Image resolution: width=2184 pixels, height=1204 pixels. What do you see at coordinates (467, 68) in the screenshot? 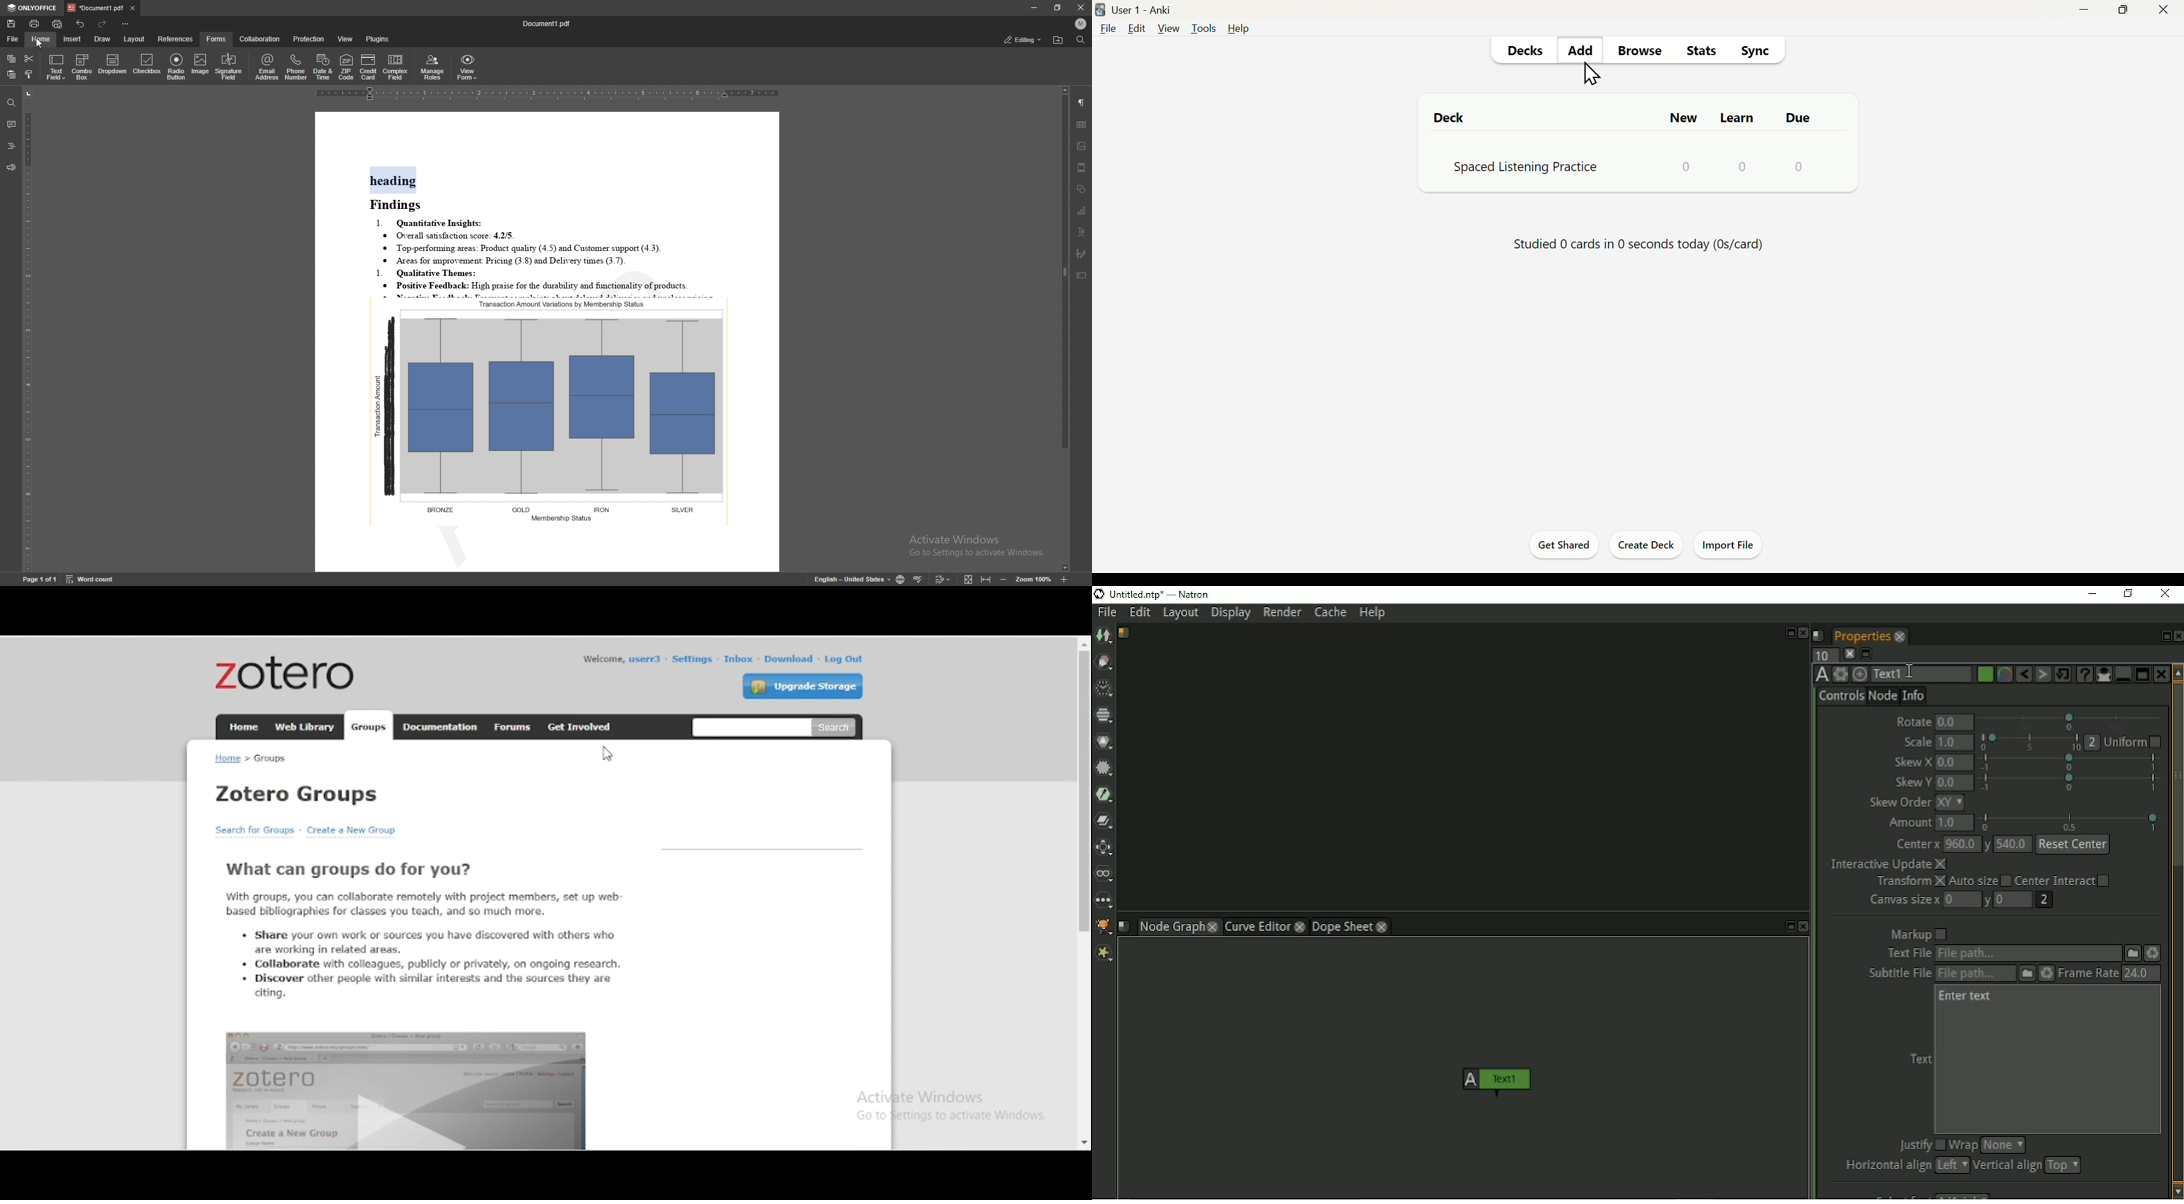
I see `view form` at bounding box center [467, 68].